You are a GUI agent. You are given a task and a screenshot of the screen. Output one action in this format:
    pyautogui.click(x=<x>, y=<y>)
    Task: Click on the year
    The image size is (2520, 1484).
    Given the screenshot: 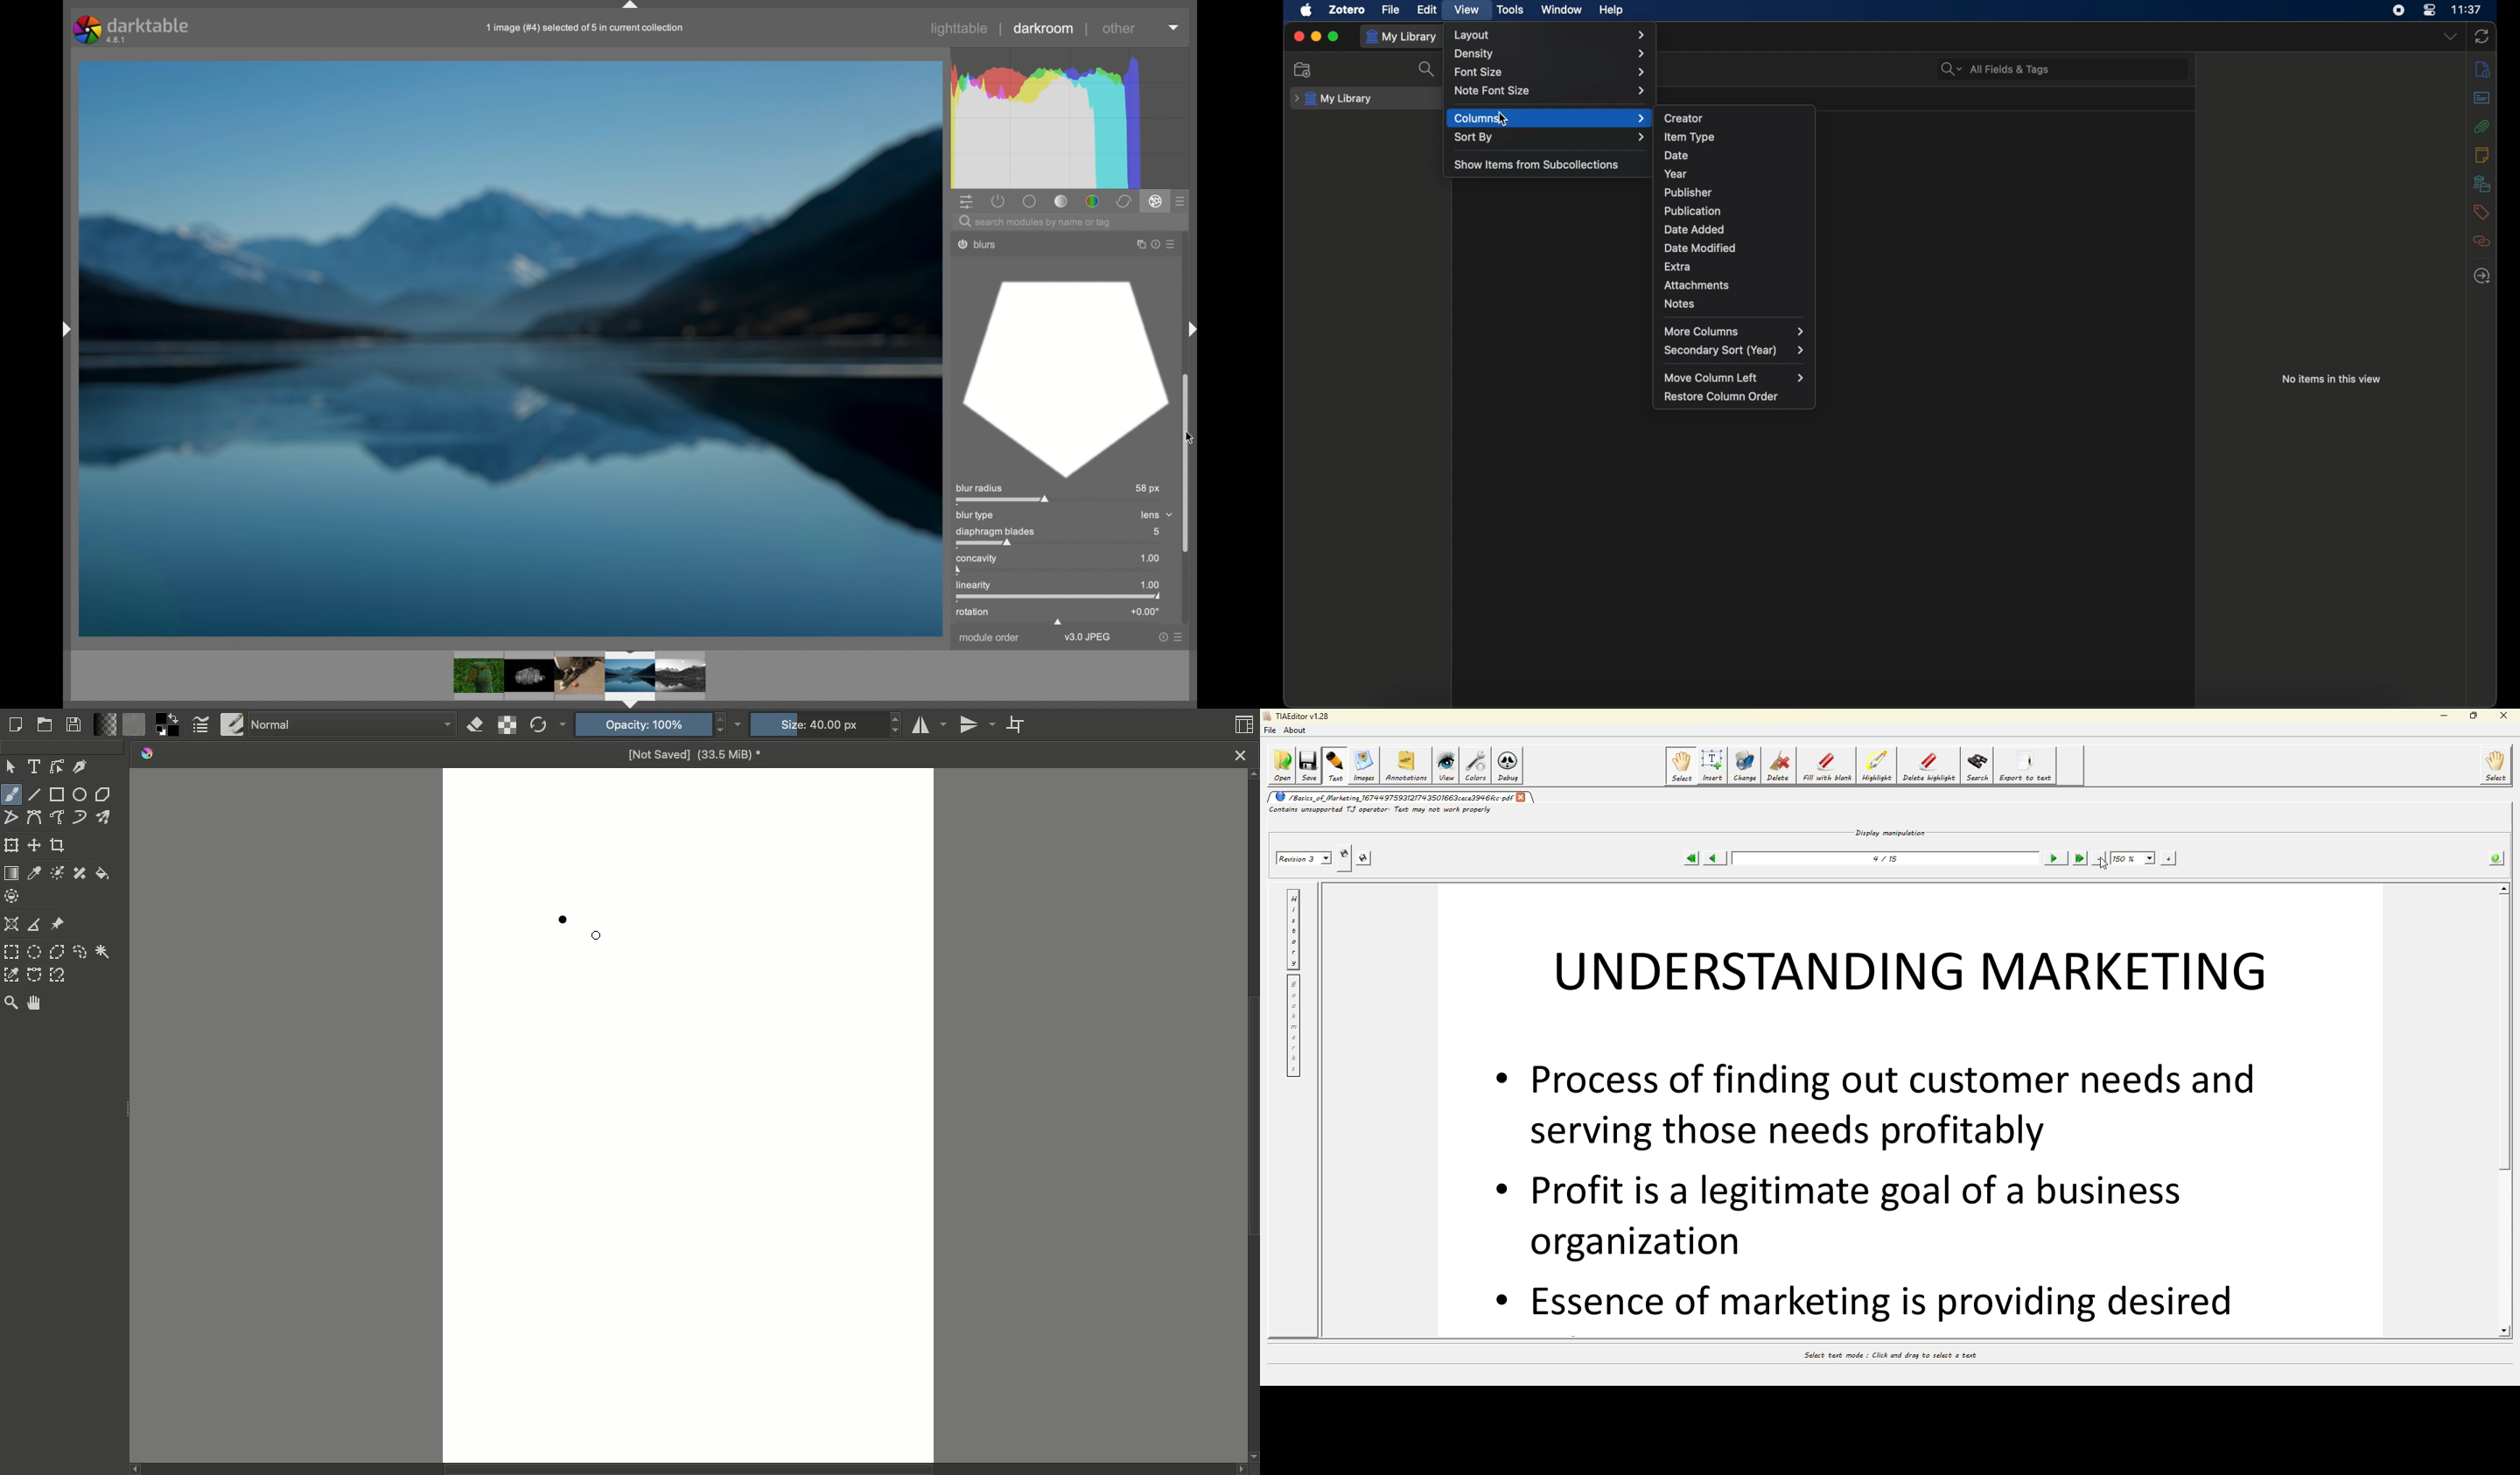 What is the action you would take?
    pyautogui.click(x=1676, y=174)
    